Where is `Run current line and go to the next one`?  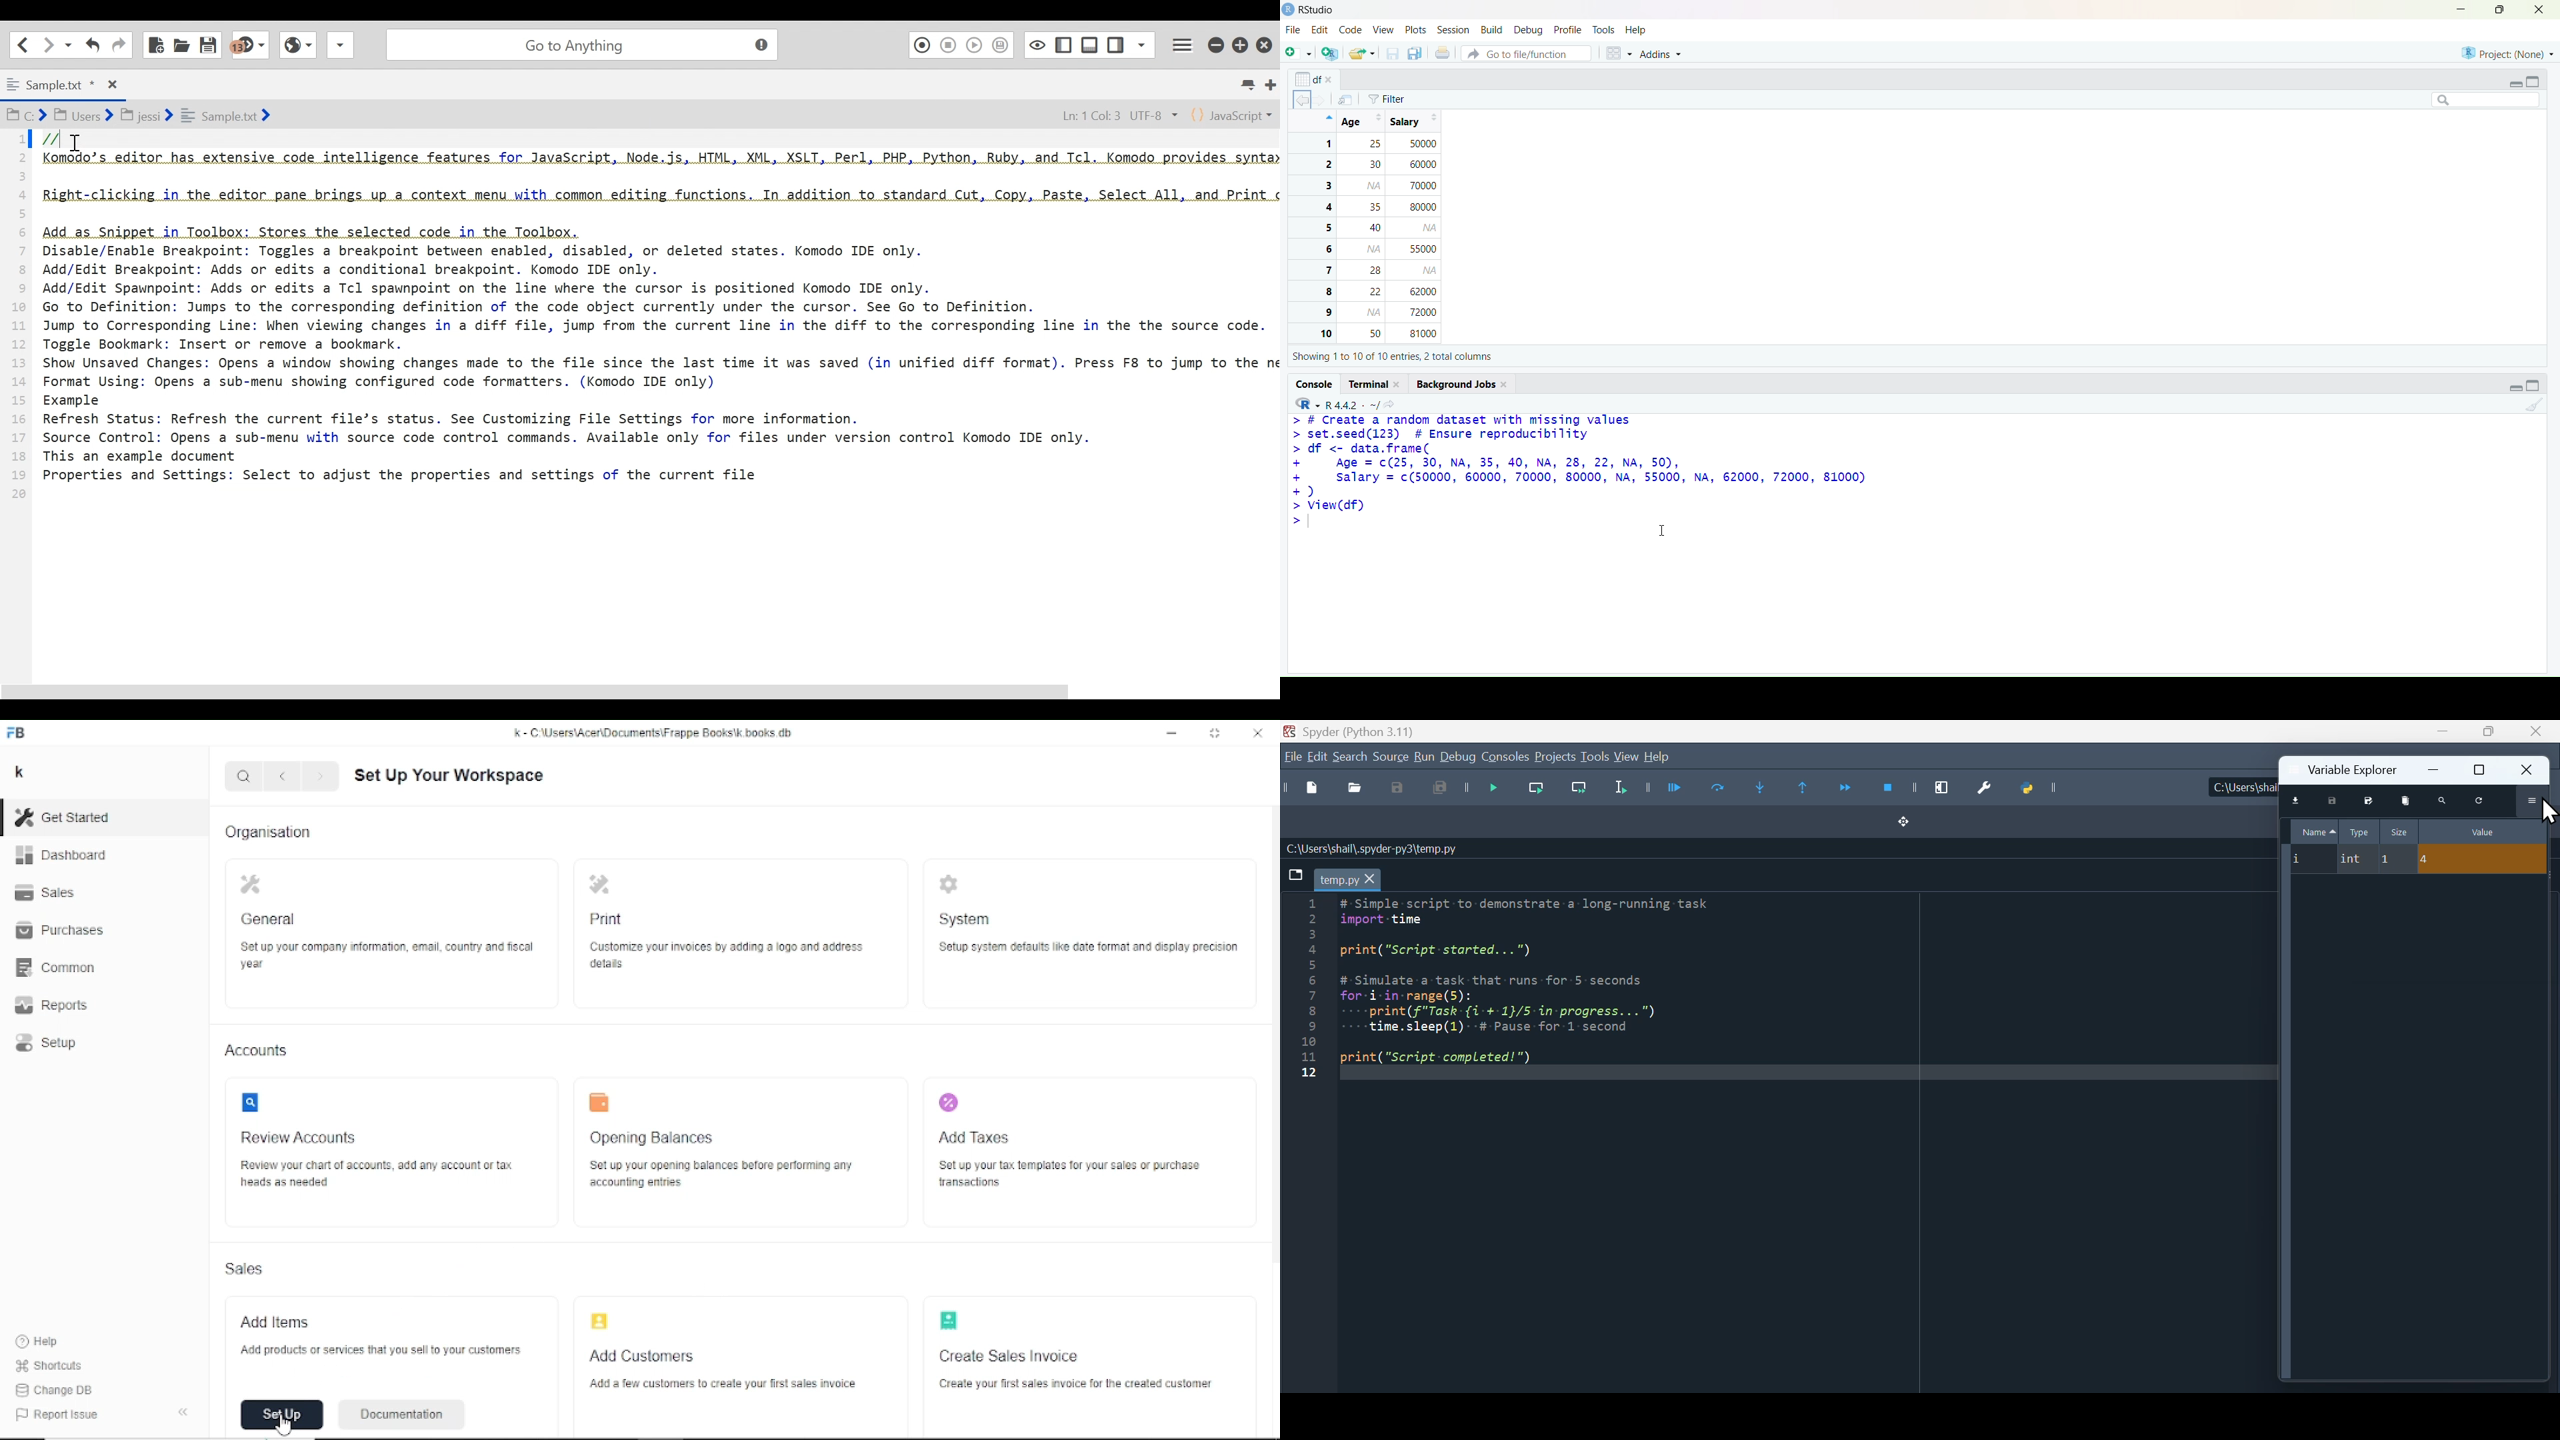 Run current line and go to the next one is located at coordinates (1578, 792).